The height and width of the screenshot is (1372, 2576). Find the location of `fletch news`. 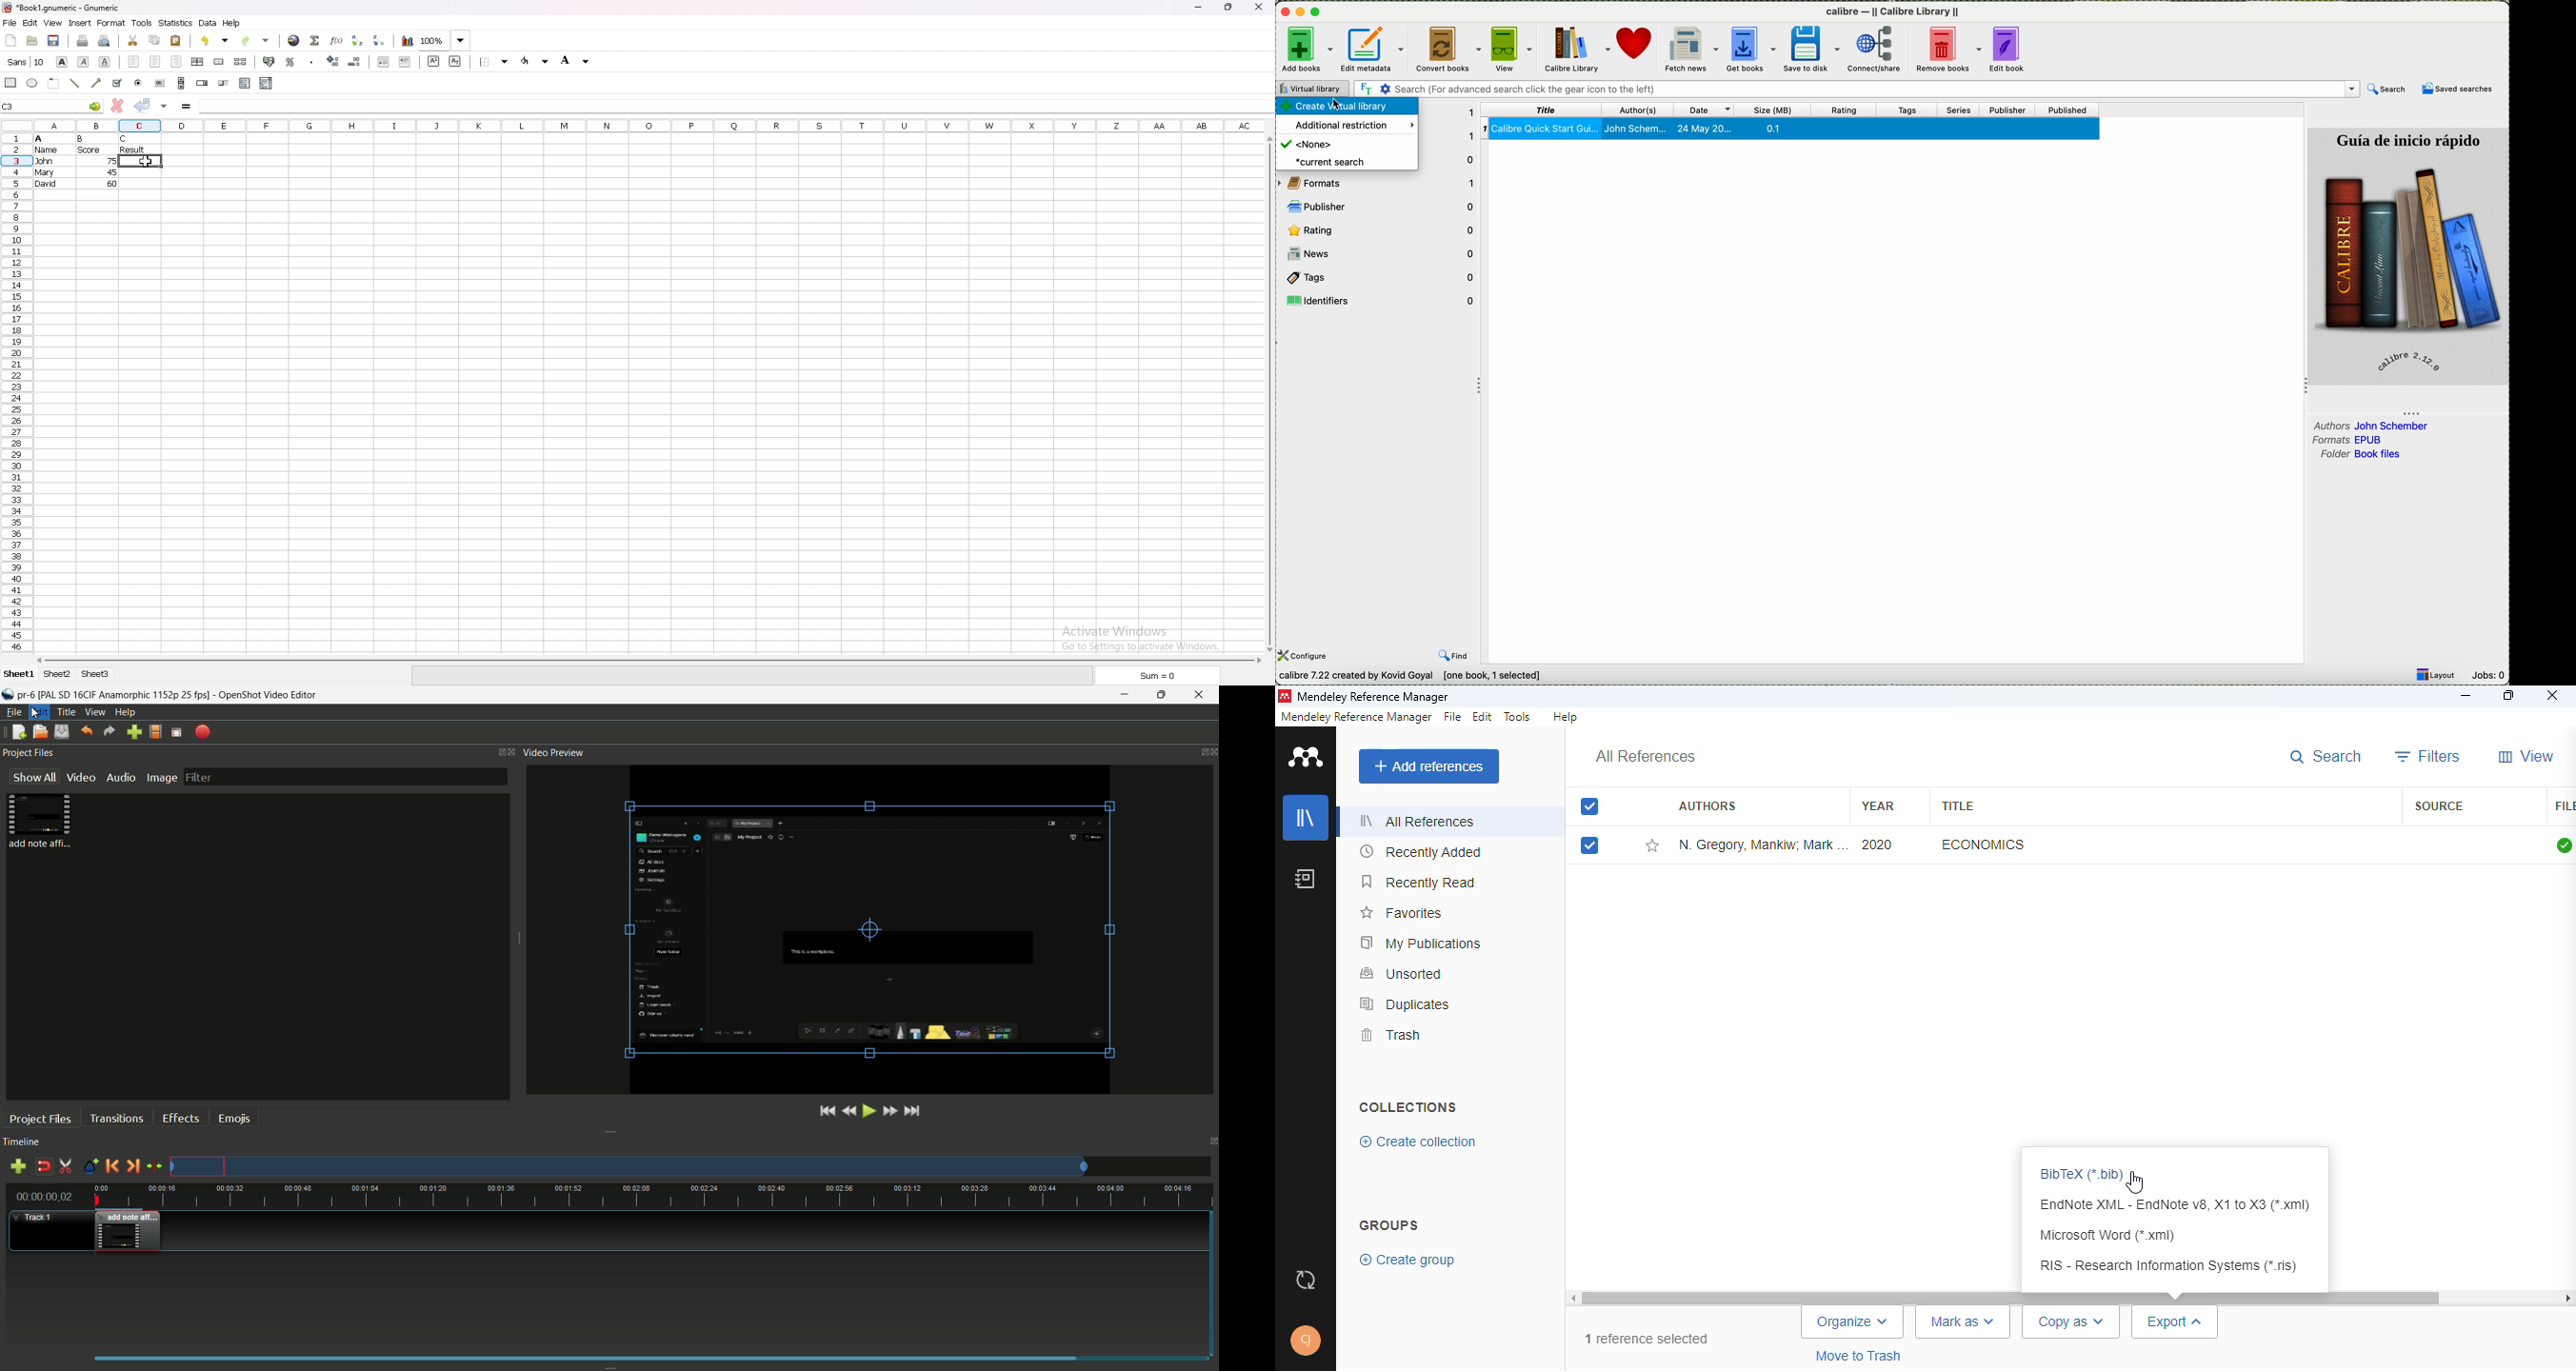

fletch news is located at coordinates (1691, 49).